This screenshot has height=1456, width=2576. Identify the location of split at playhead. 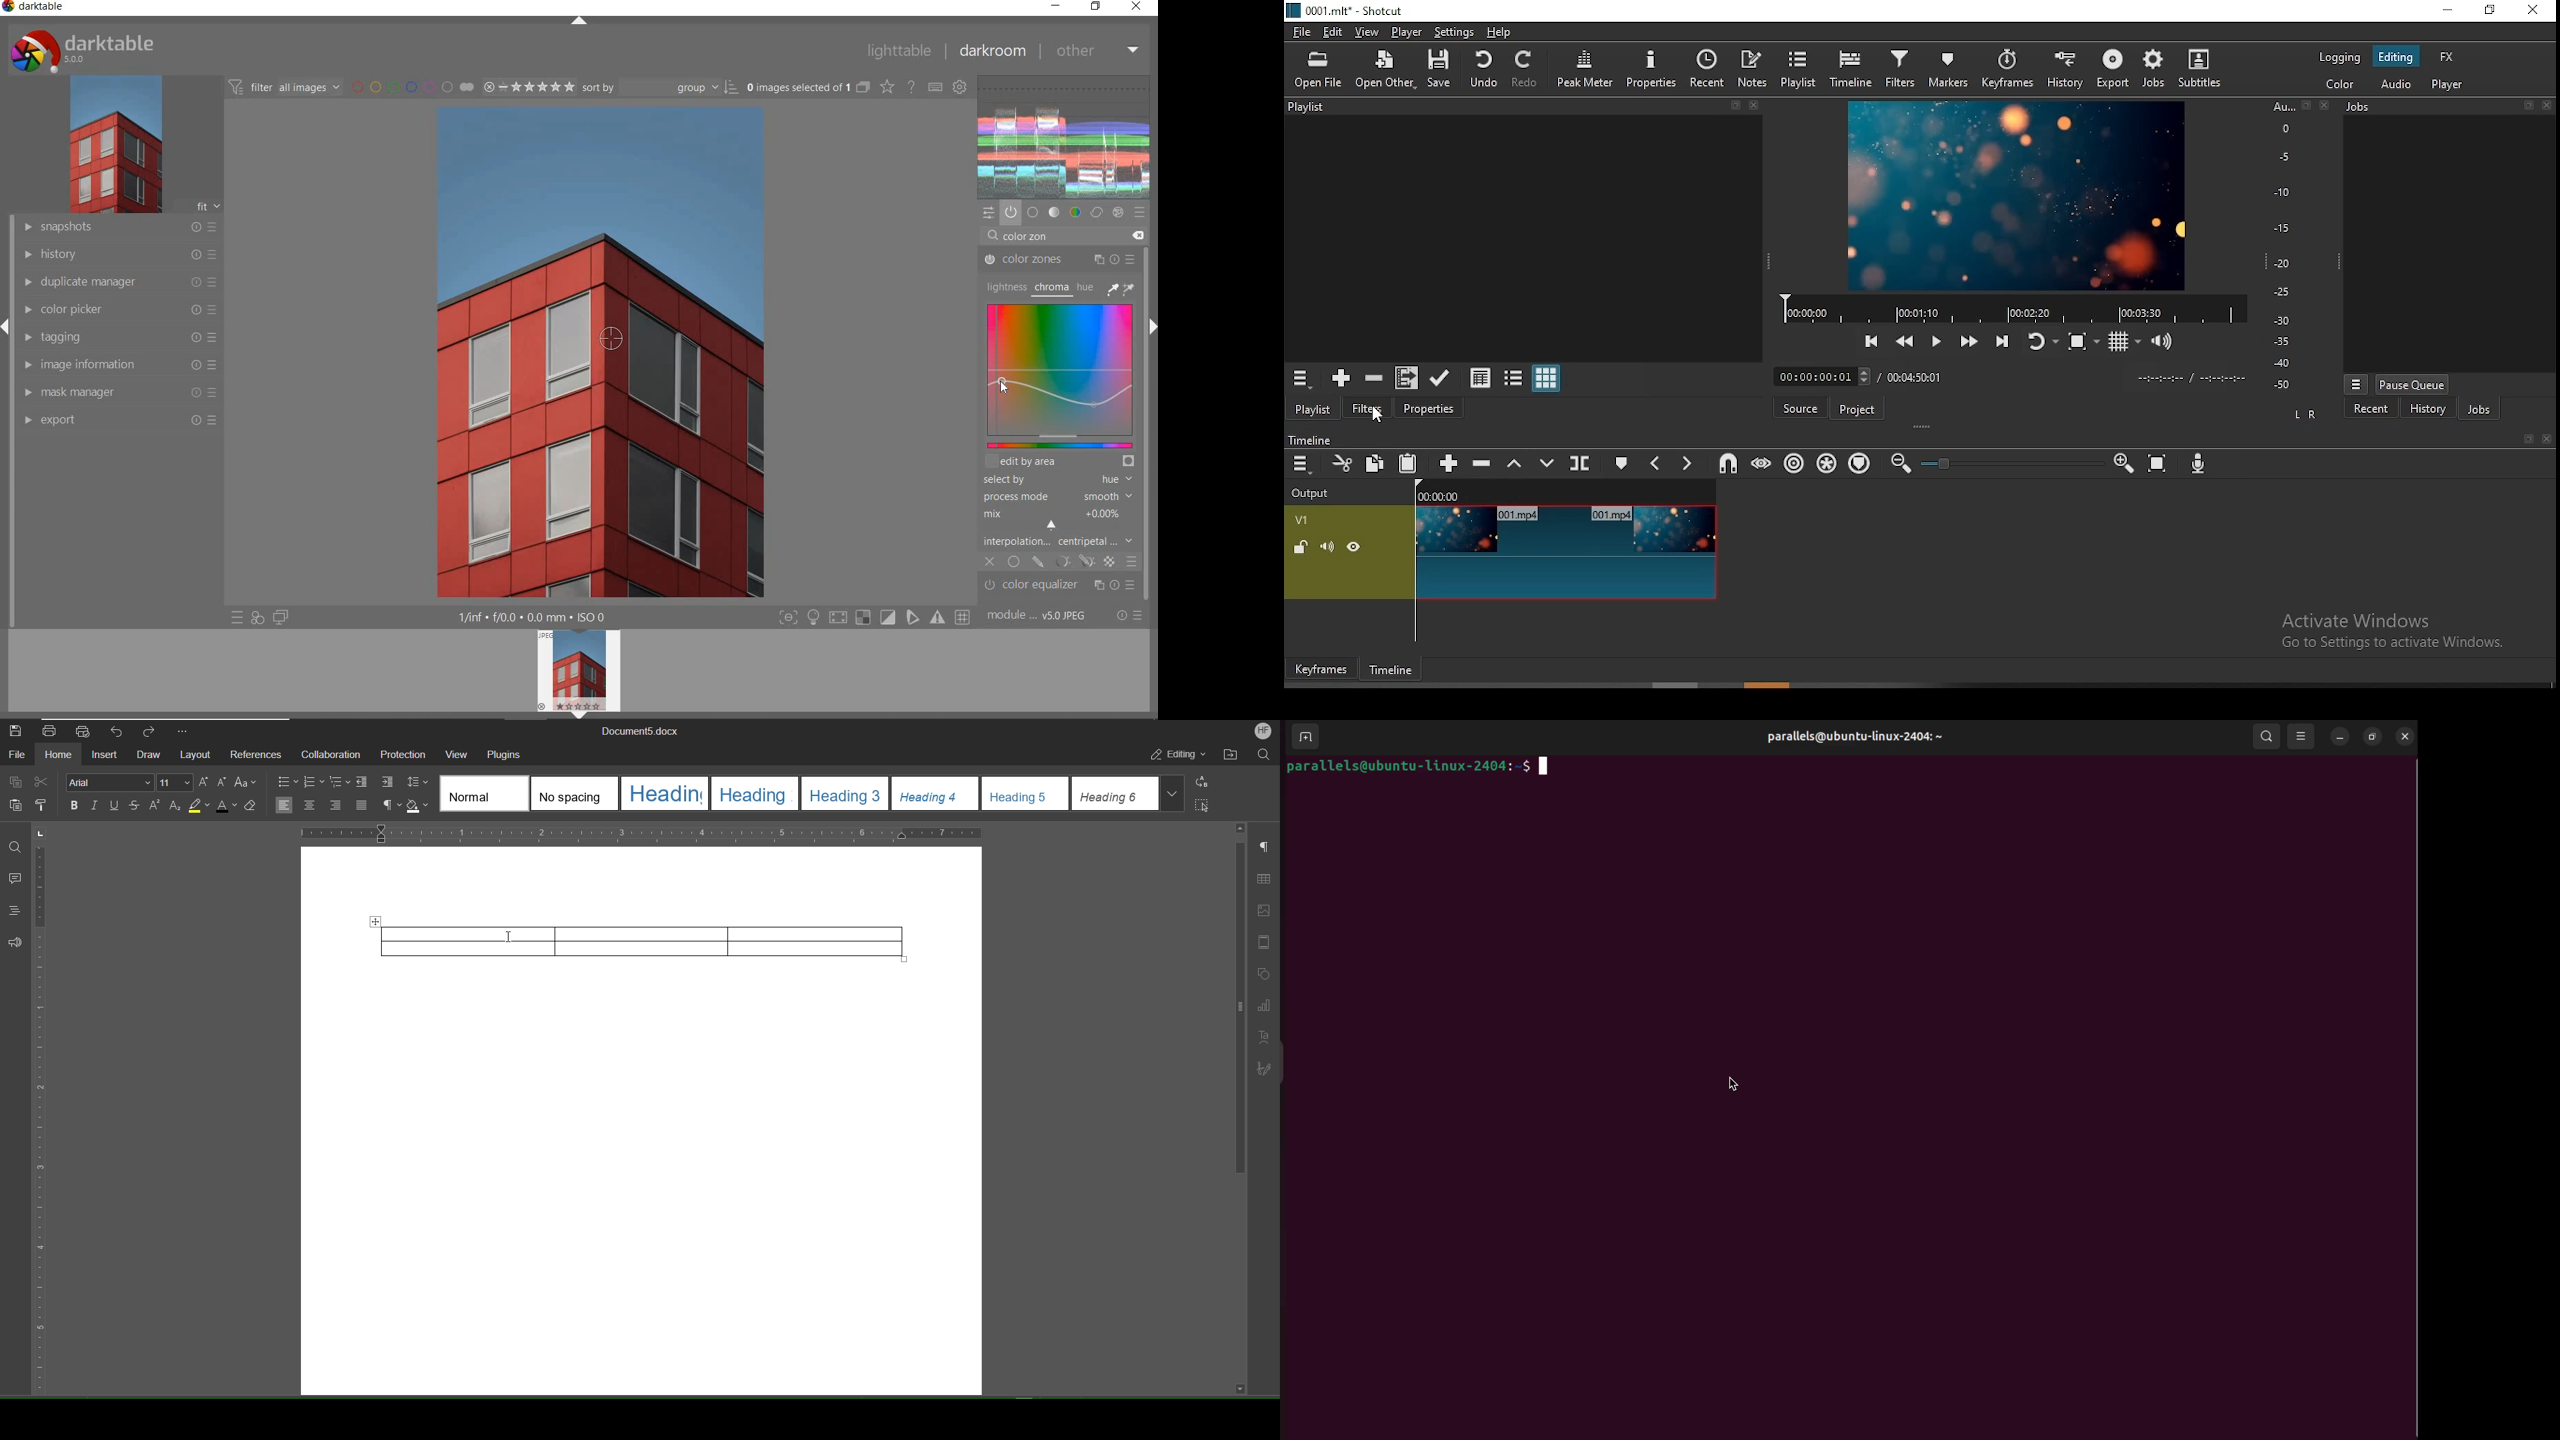
(1580, 464).